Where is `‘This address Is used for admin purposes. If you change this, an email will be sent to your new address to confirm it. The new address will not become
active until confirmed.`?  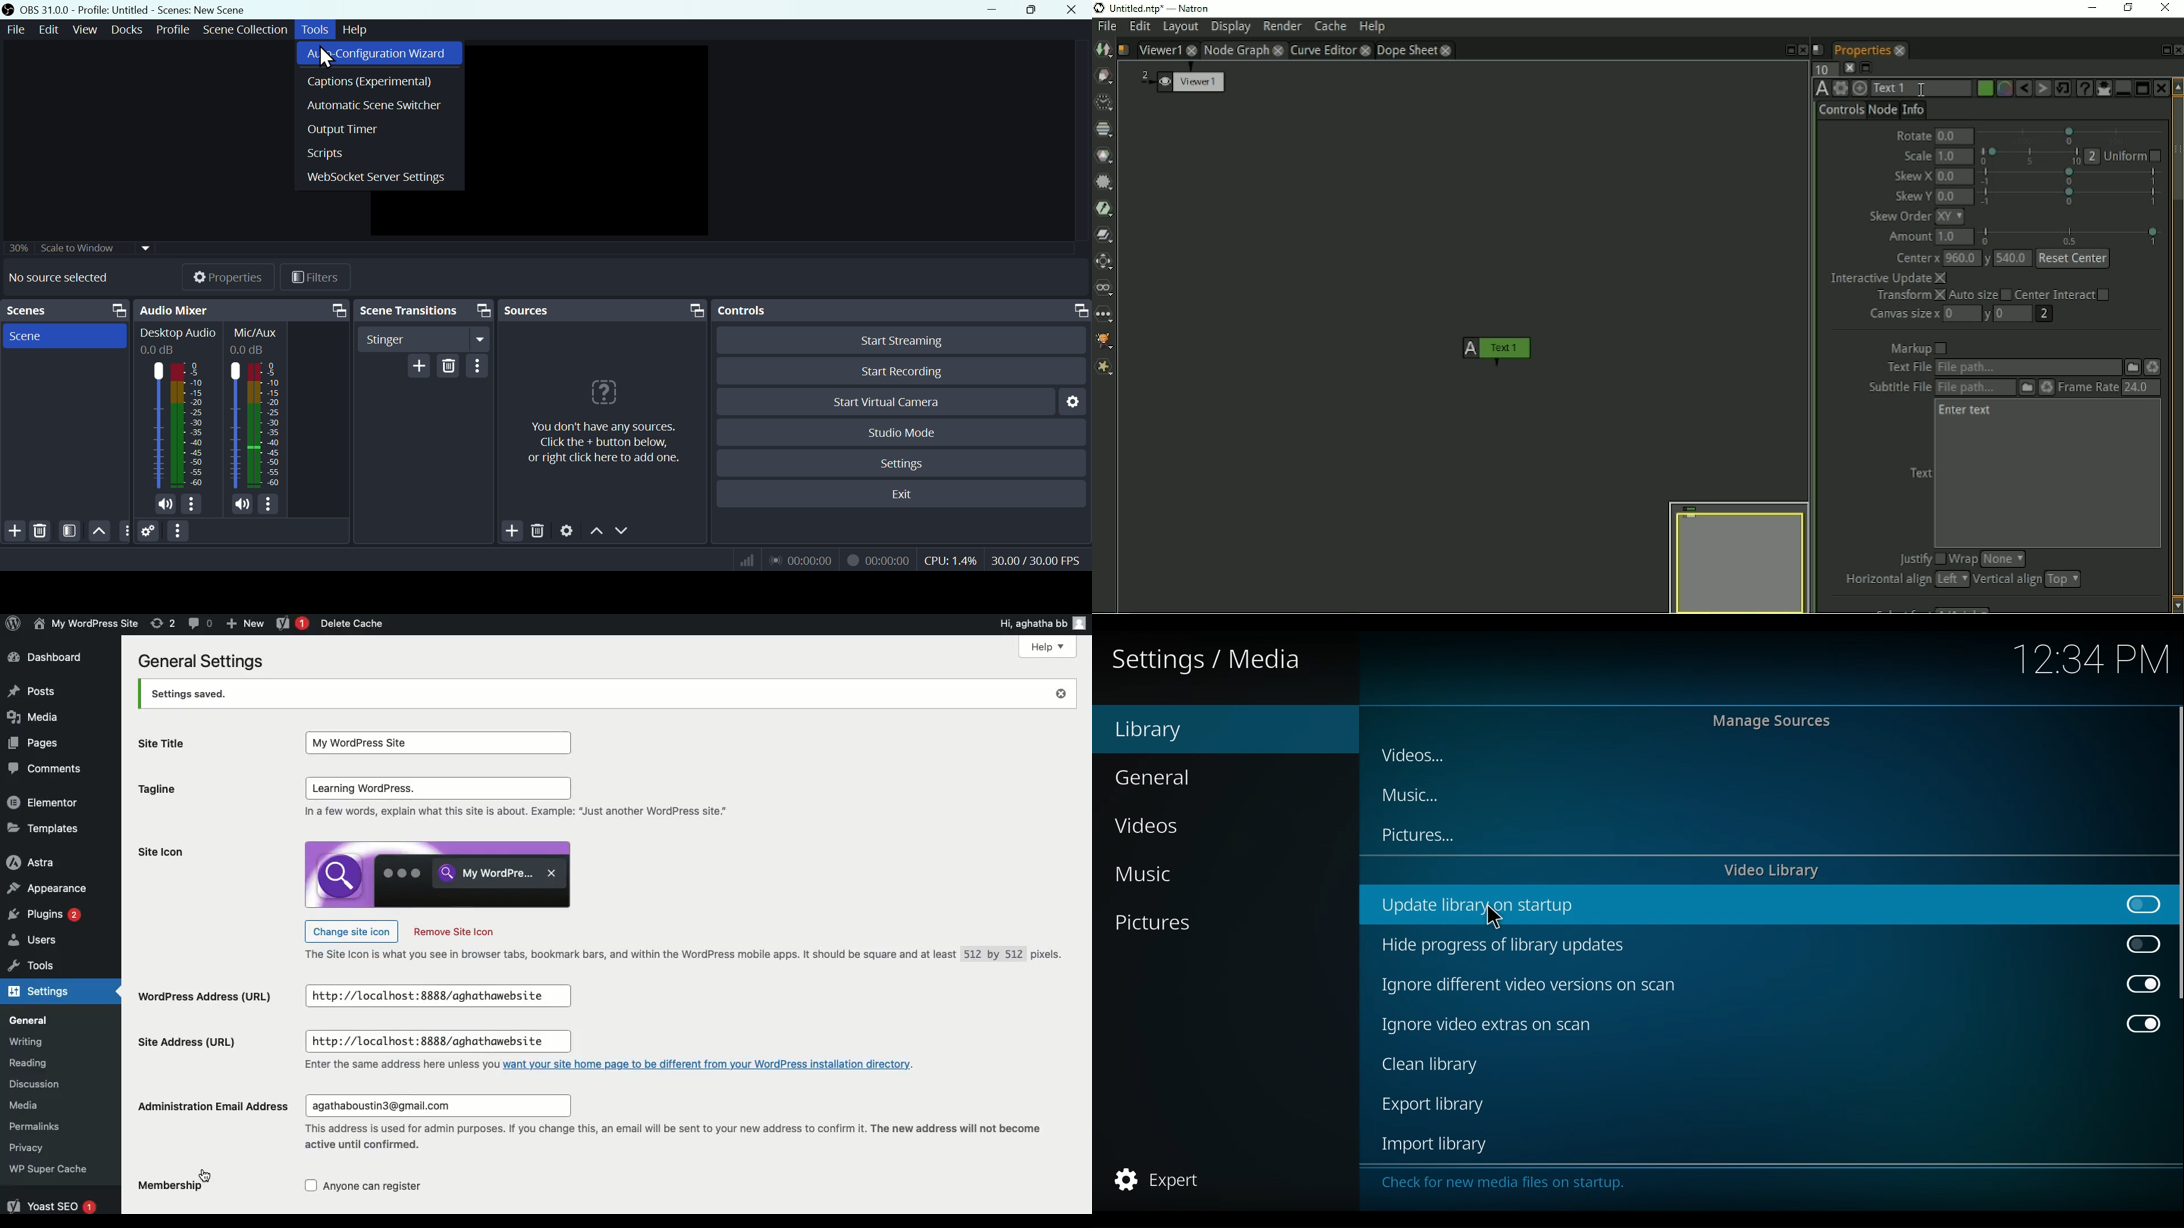
‘This address Is used for admin purposes. If you change this, an email will be sent to your new address to confirm it. The new address will not become
active until confirmed. is located at coordinates (672, 1141).